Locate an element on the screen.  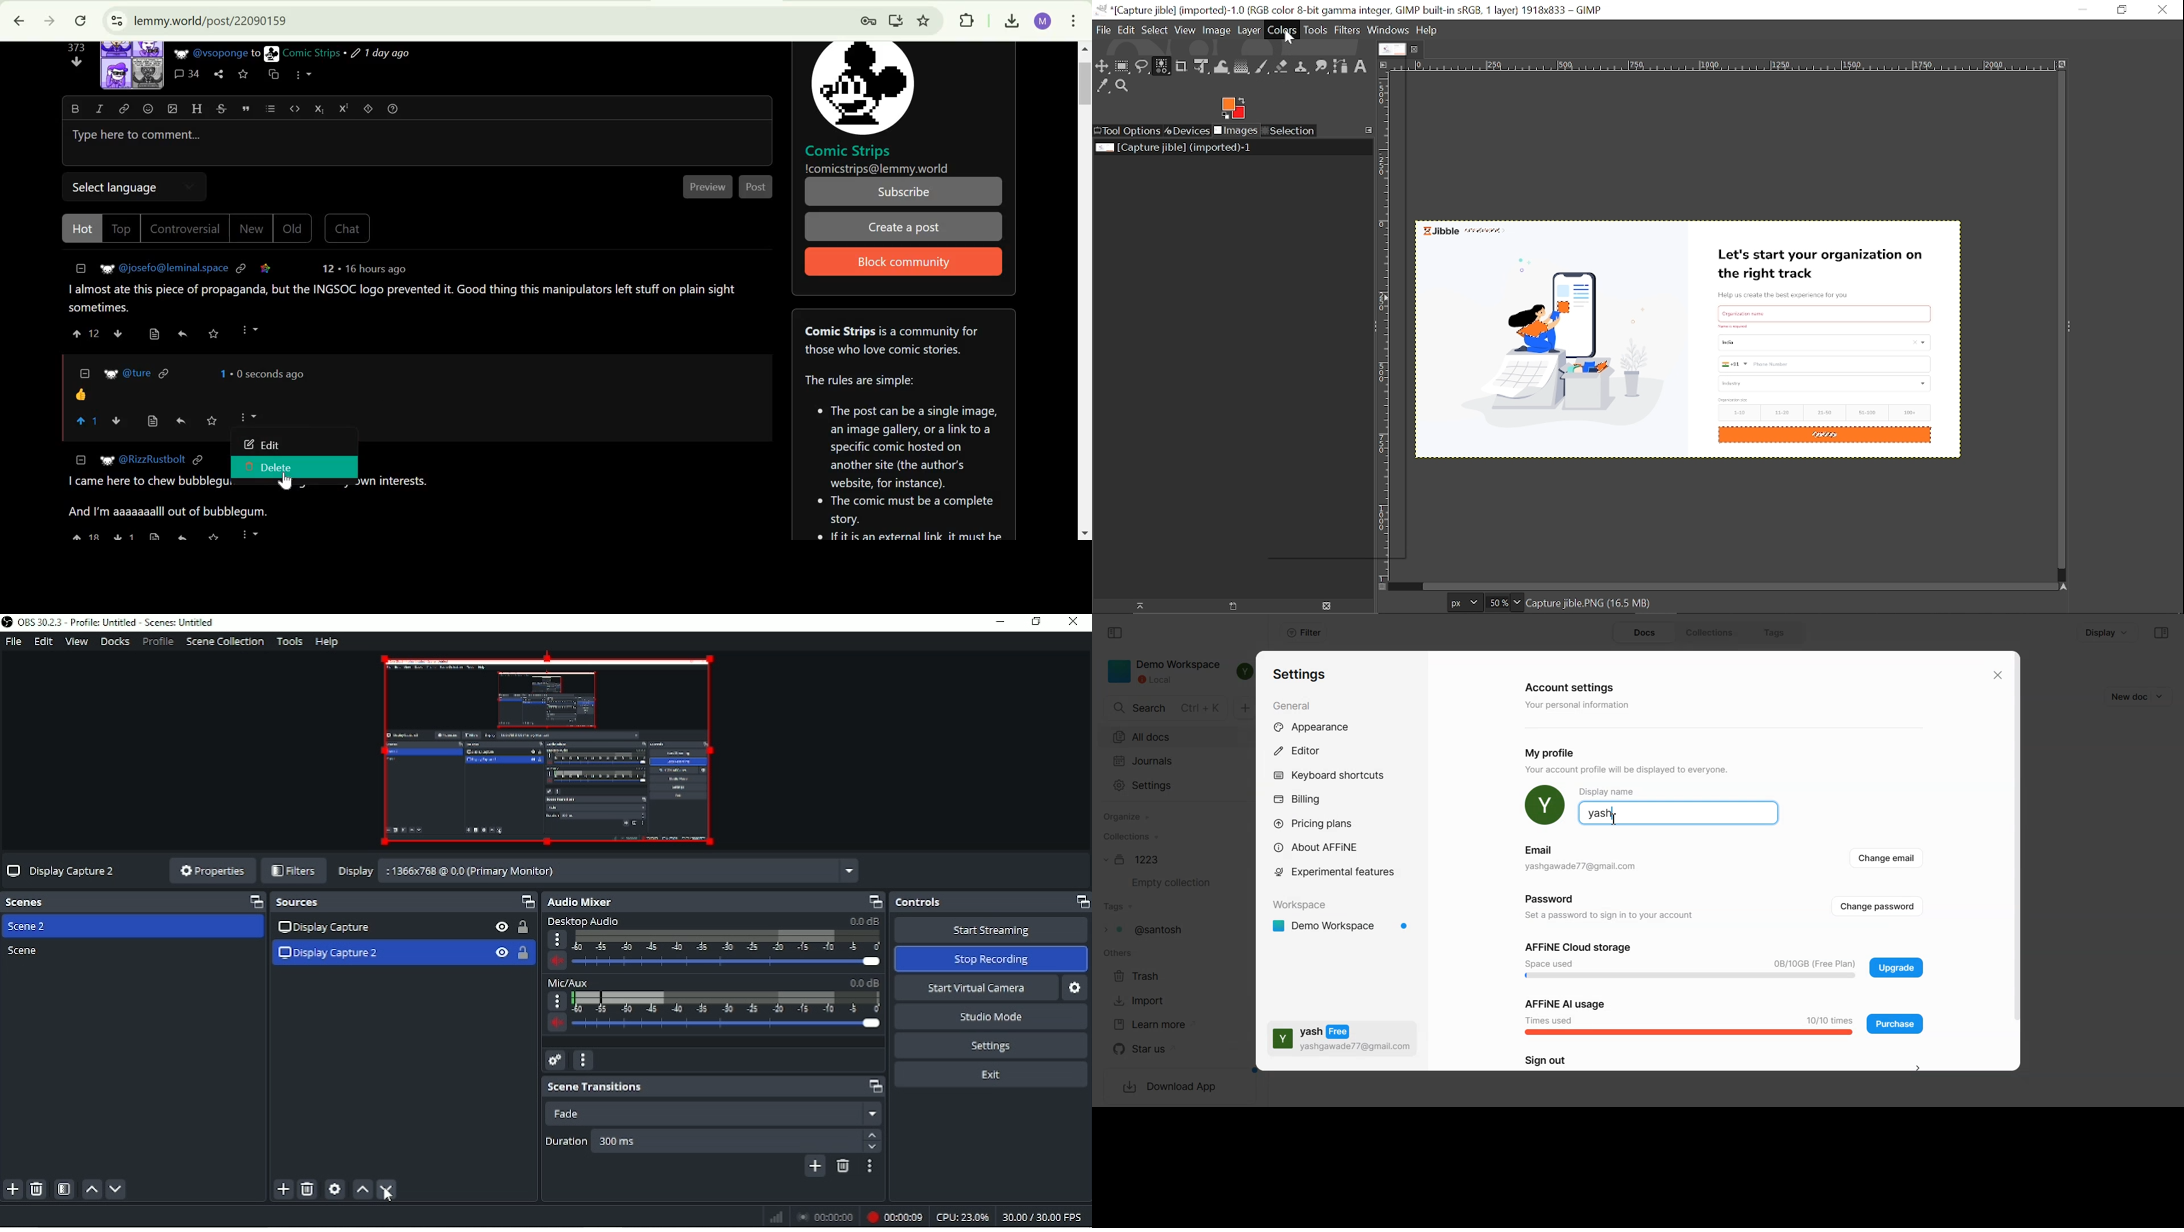
Star us is located at coordinates (1156, 1050).